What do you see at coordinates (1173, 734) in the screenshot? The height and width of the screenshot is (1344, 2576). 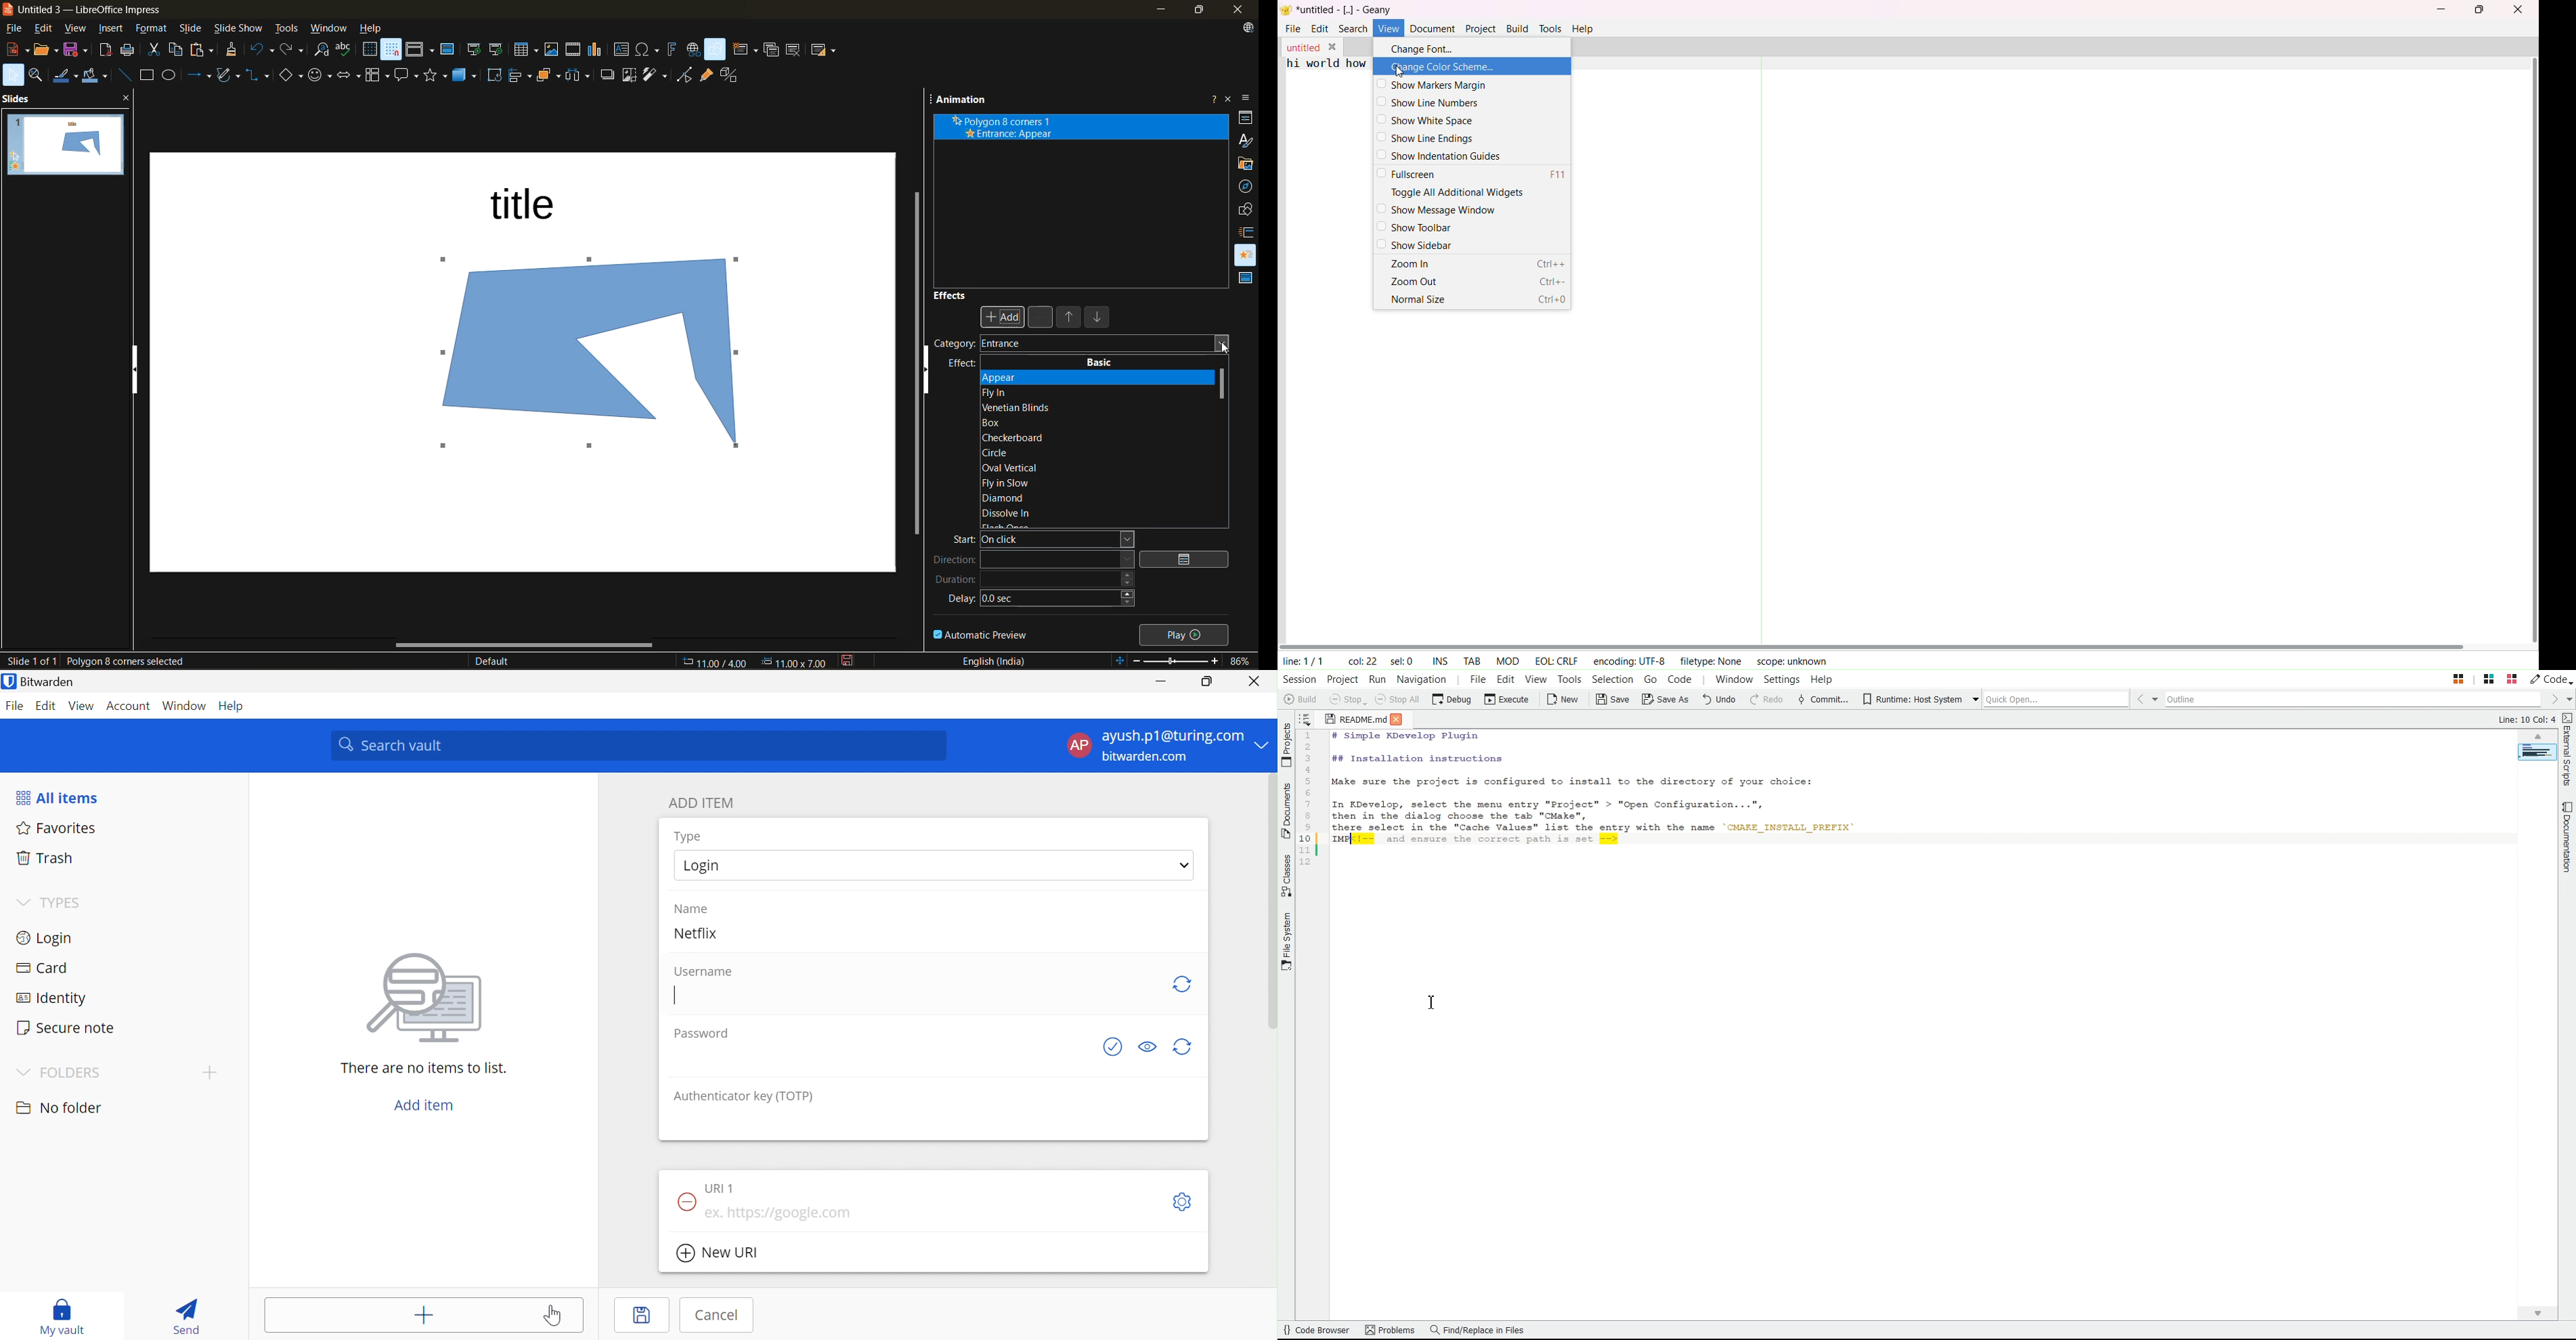 I see `ayush.p1@turing.com` at bounding box center [1173, 734].